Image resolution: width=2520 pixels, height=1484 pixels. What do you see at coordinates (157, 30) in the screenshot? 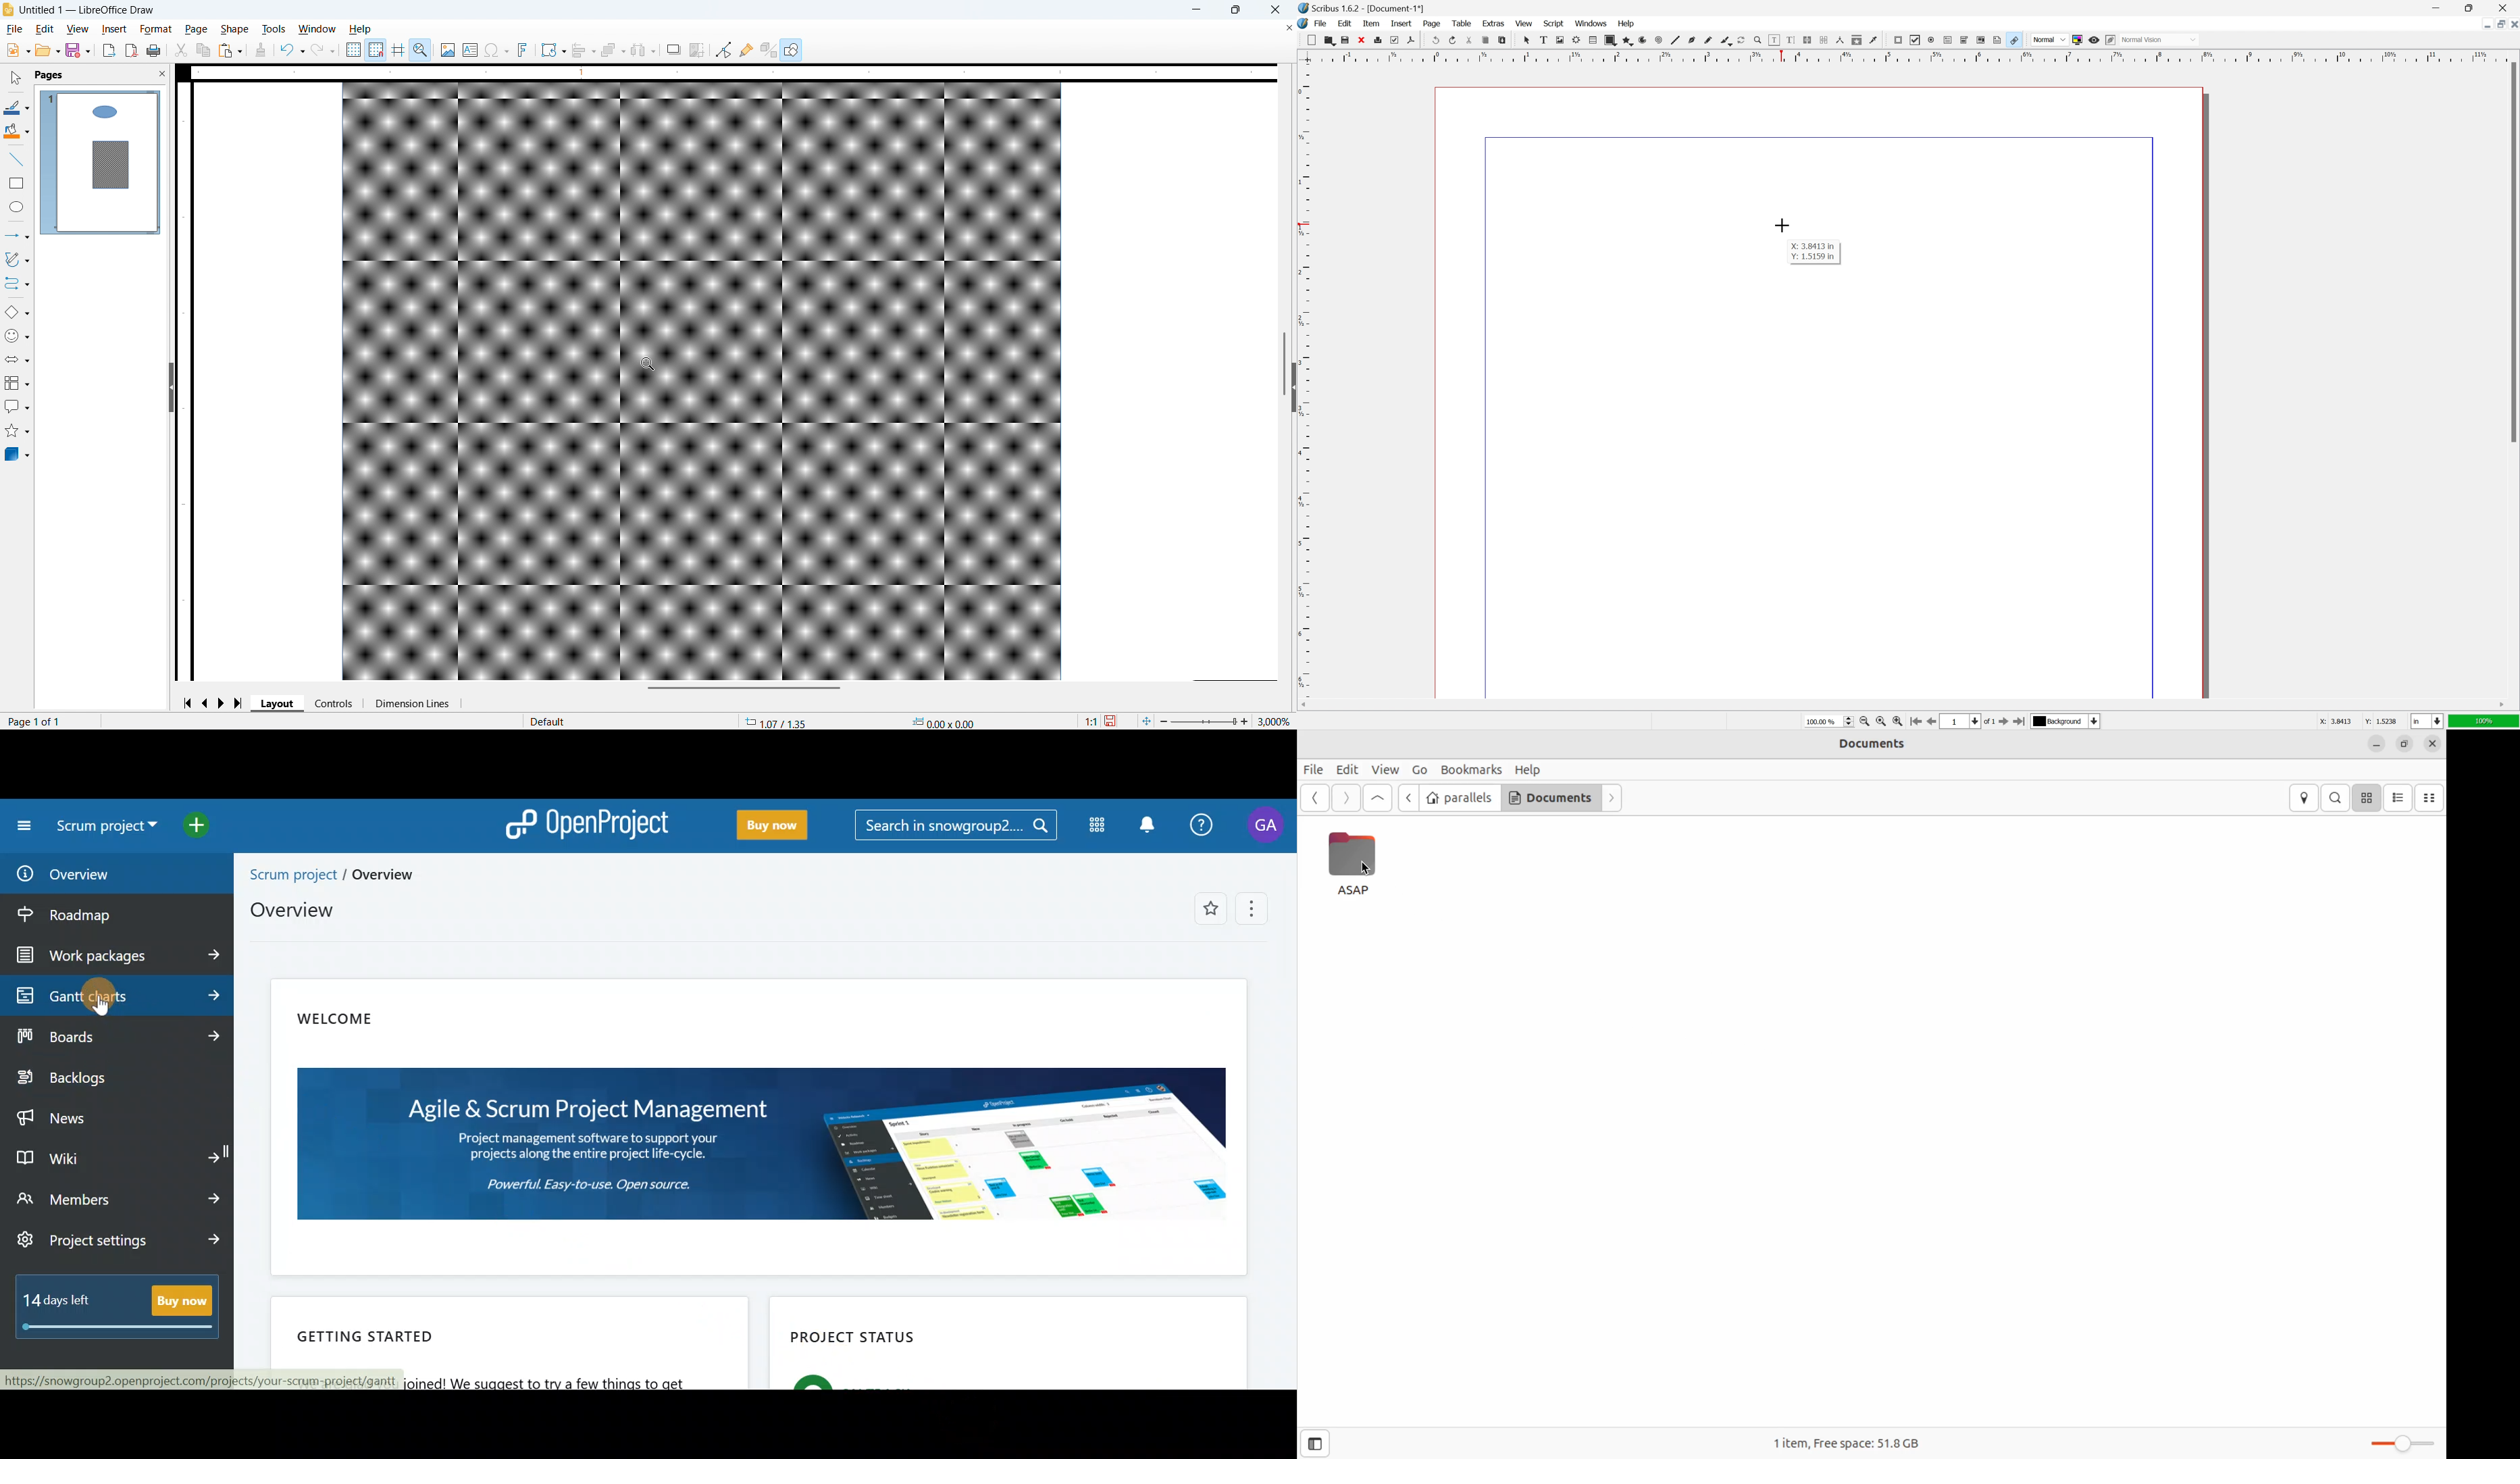
I see `Format ` at bounding box center [157, 30].